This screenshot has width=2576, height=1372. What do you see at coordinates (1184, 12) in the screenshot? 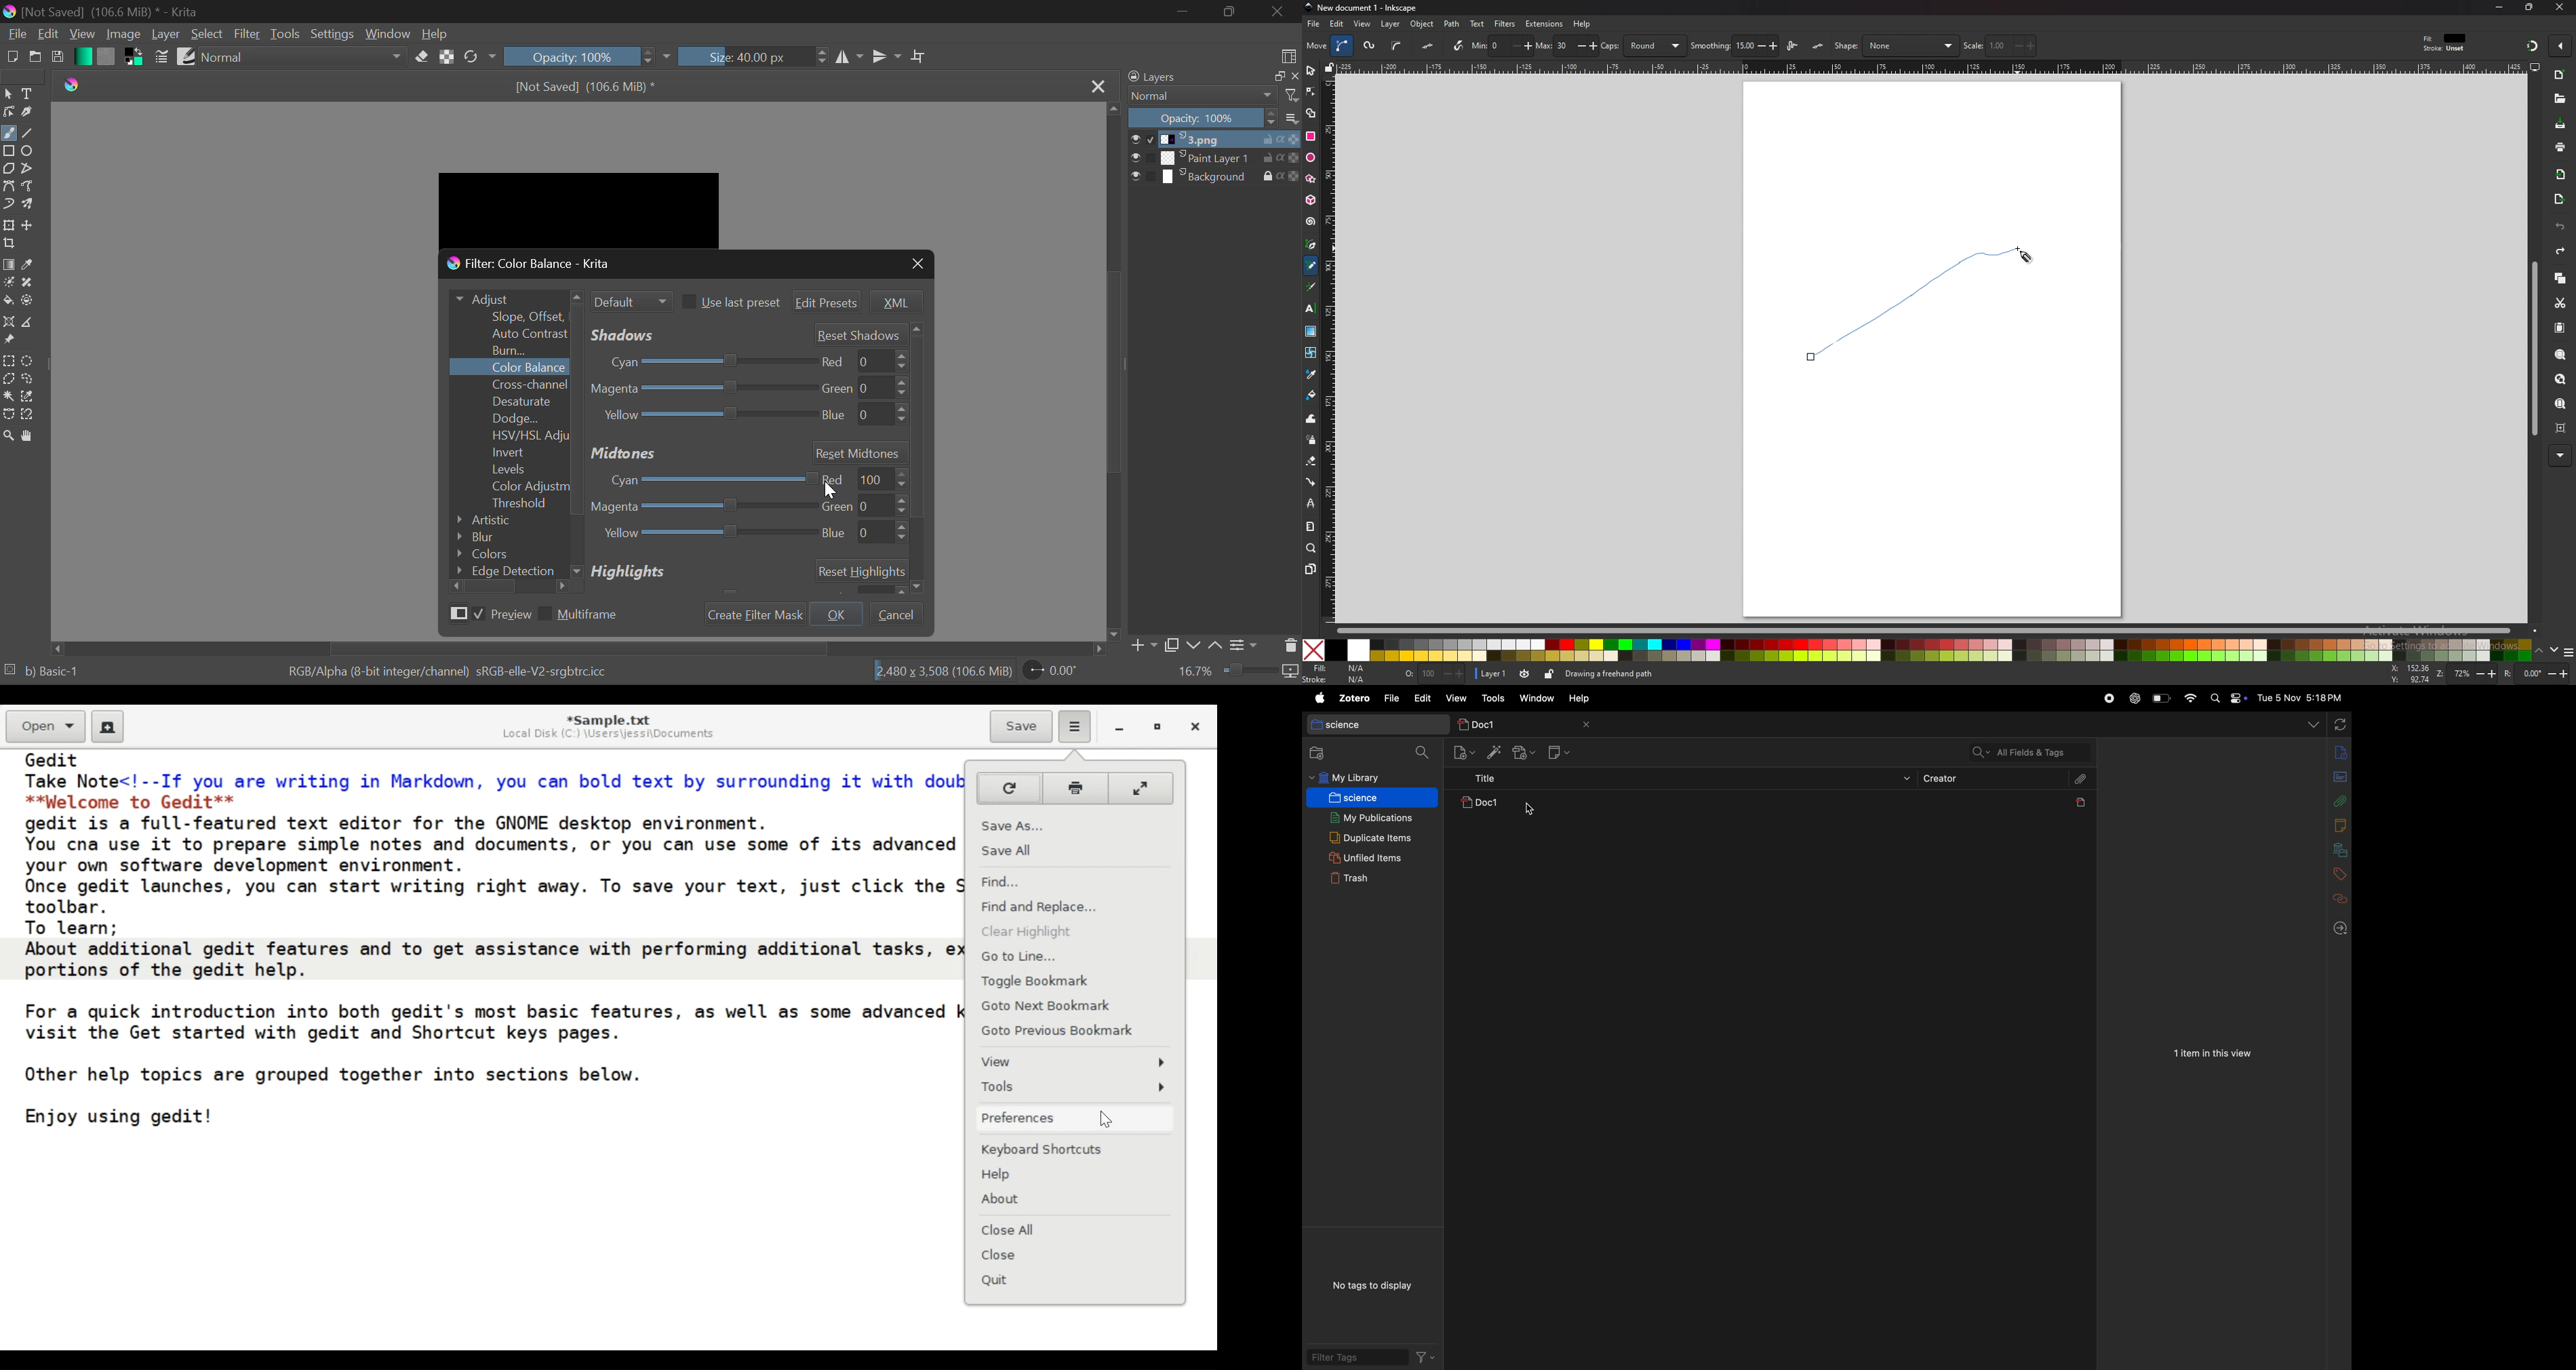
I see `Restore Down` at bounding box center [1184, 12].